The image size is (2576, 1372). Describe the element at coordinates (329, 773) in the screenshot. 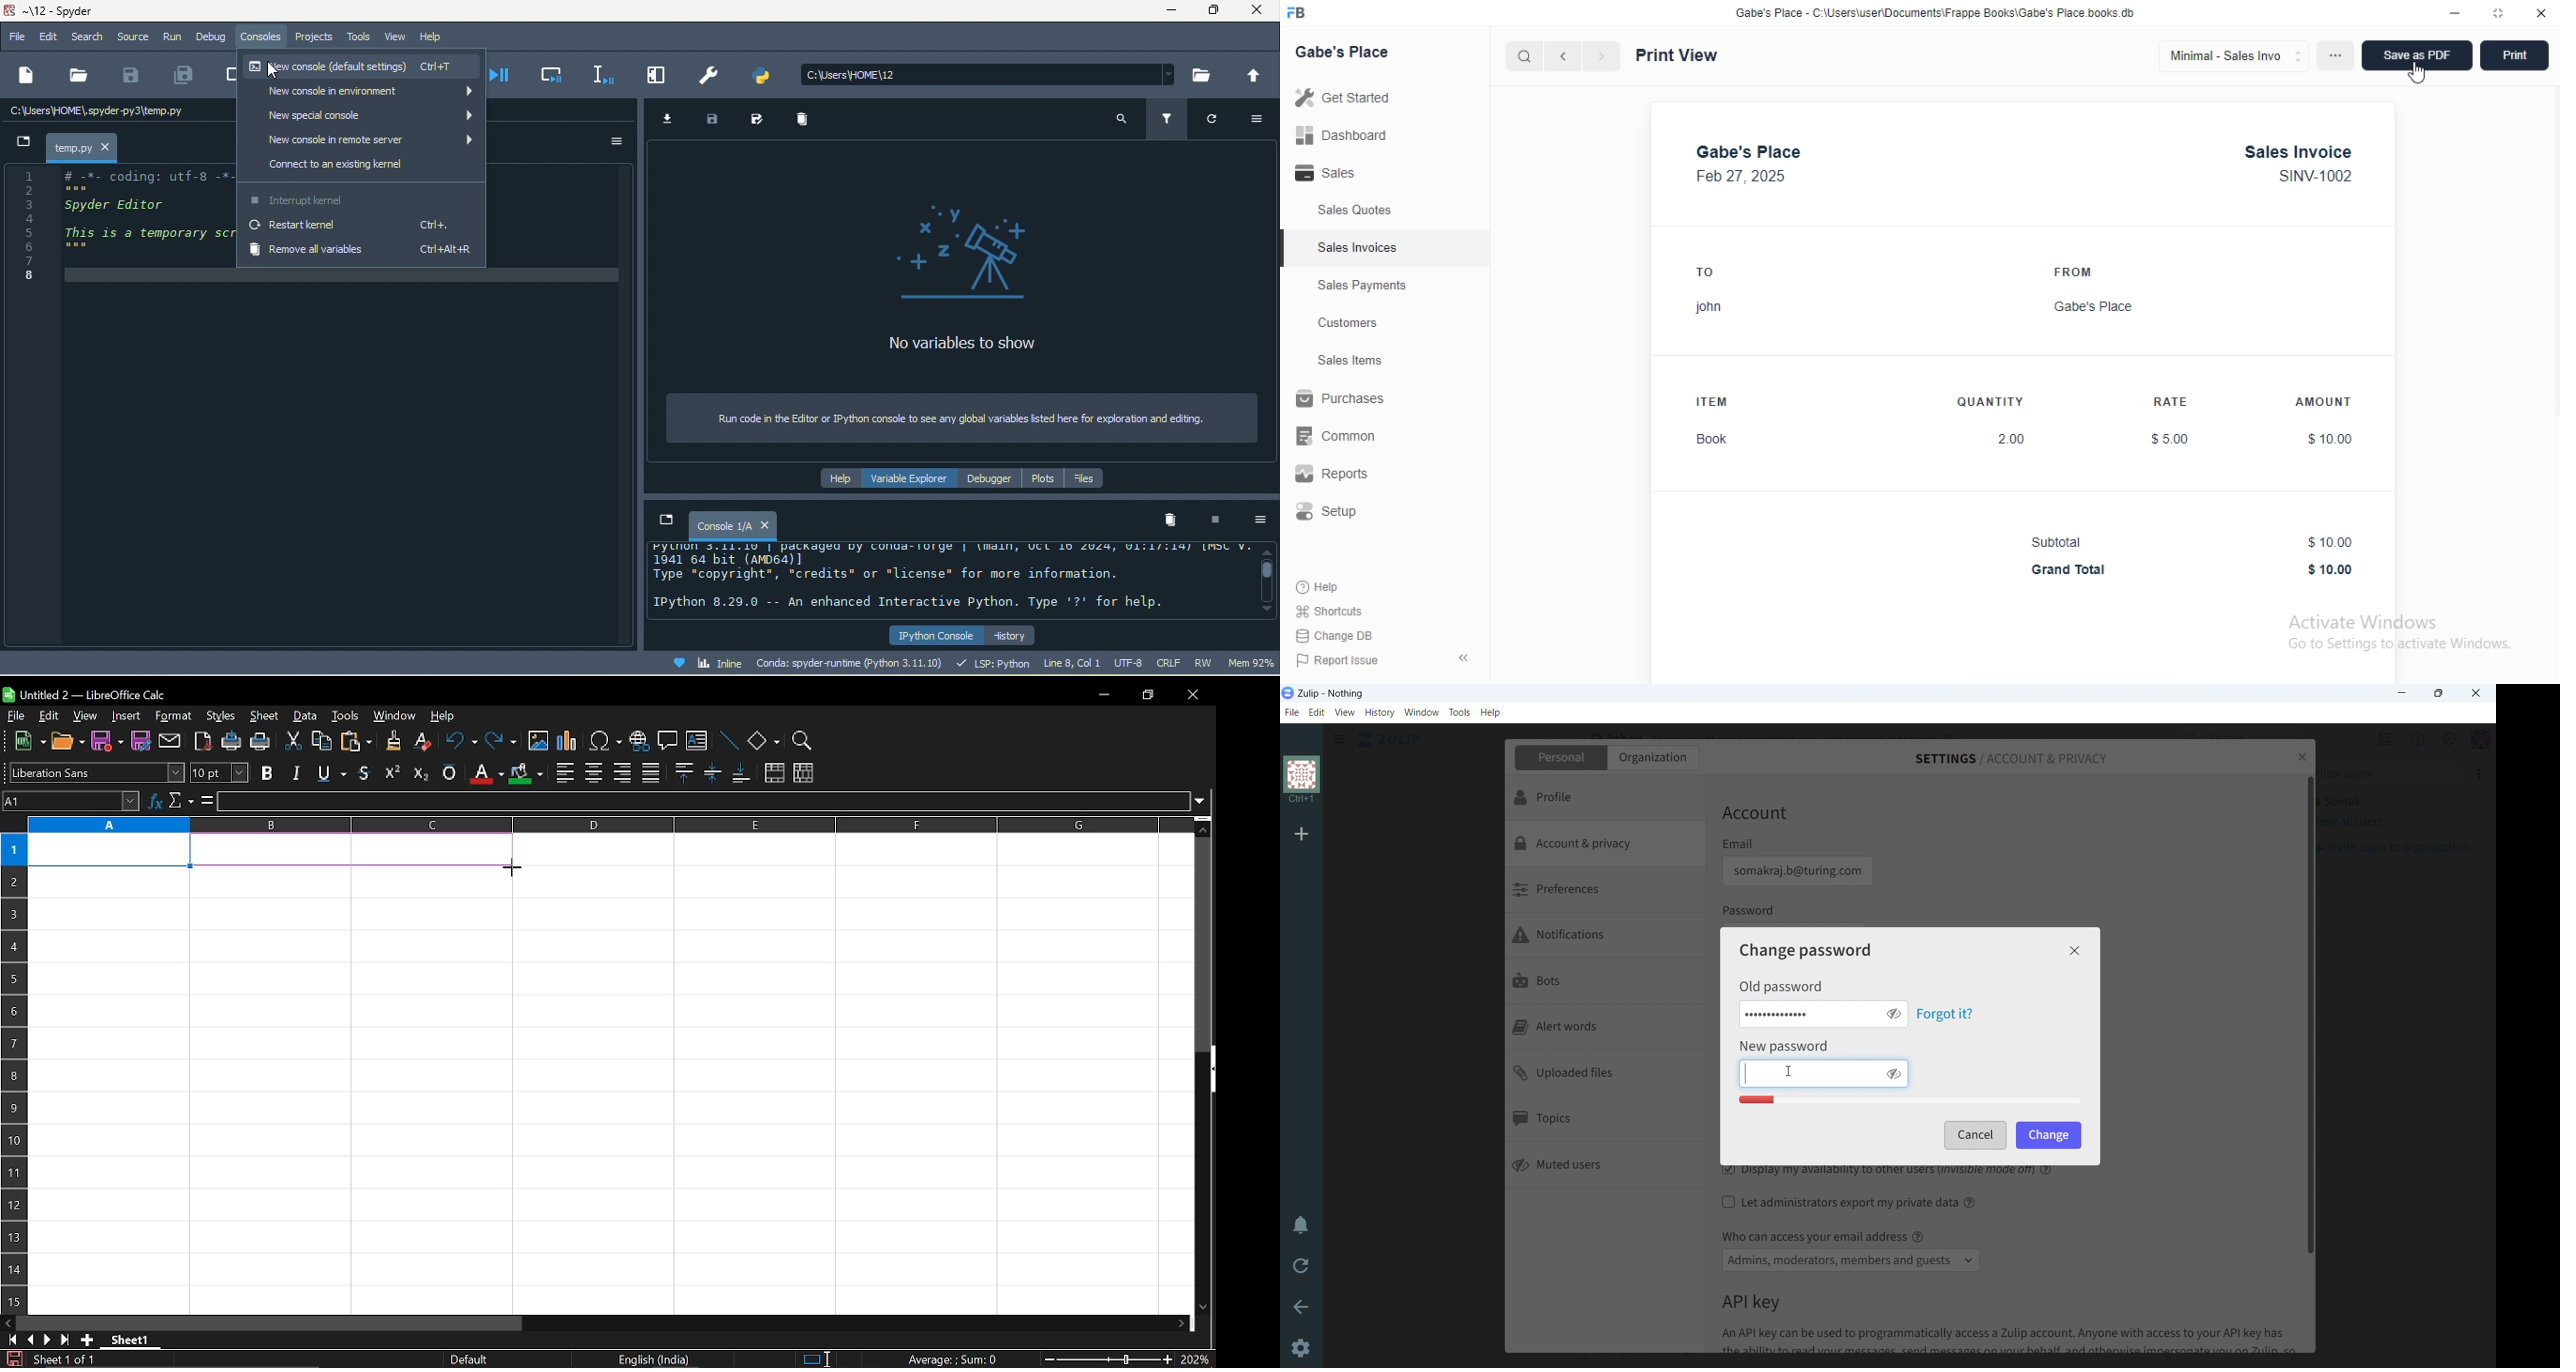

I see `underline` at that location.